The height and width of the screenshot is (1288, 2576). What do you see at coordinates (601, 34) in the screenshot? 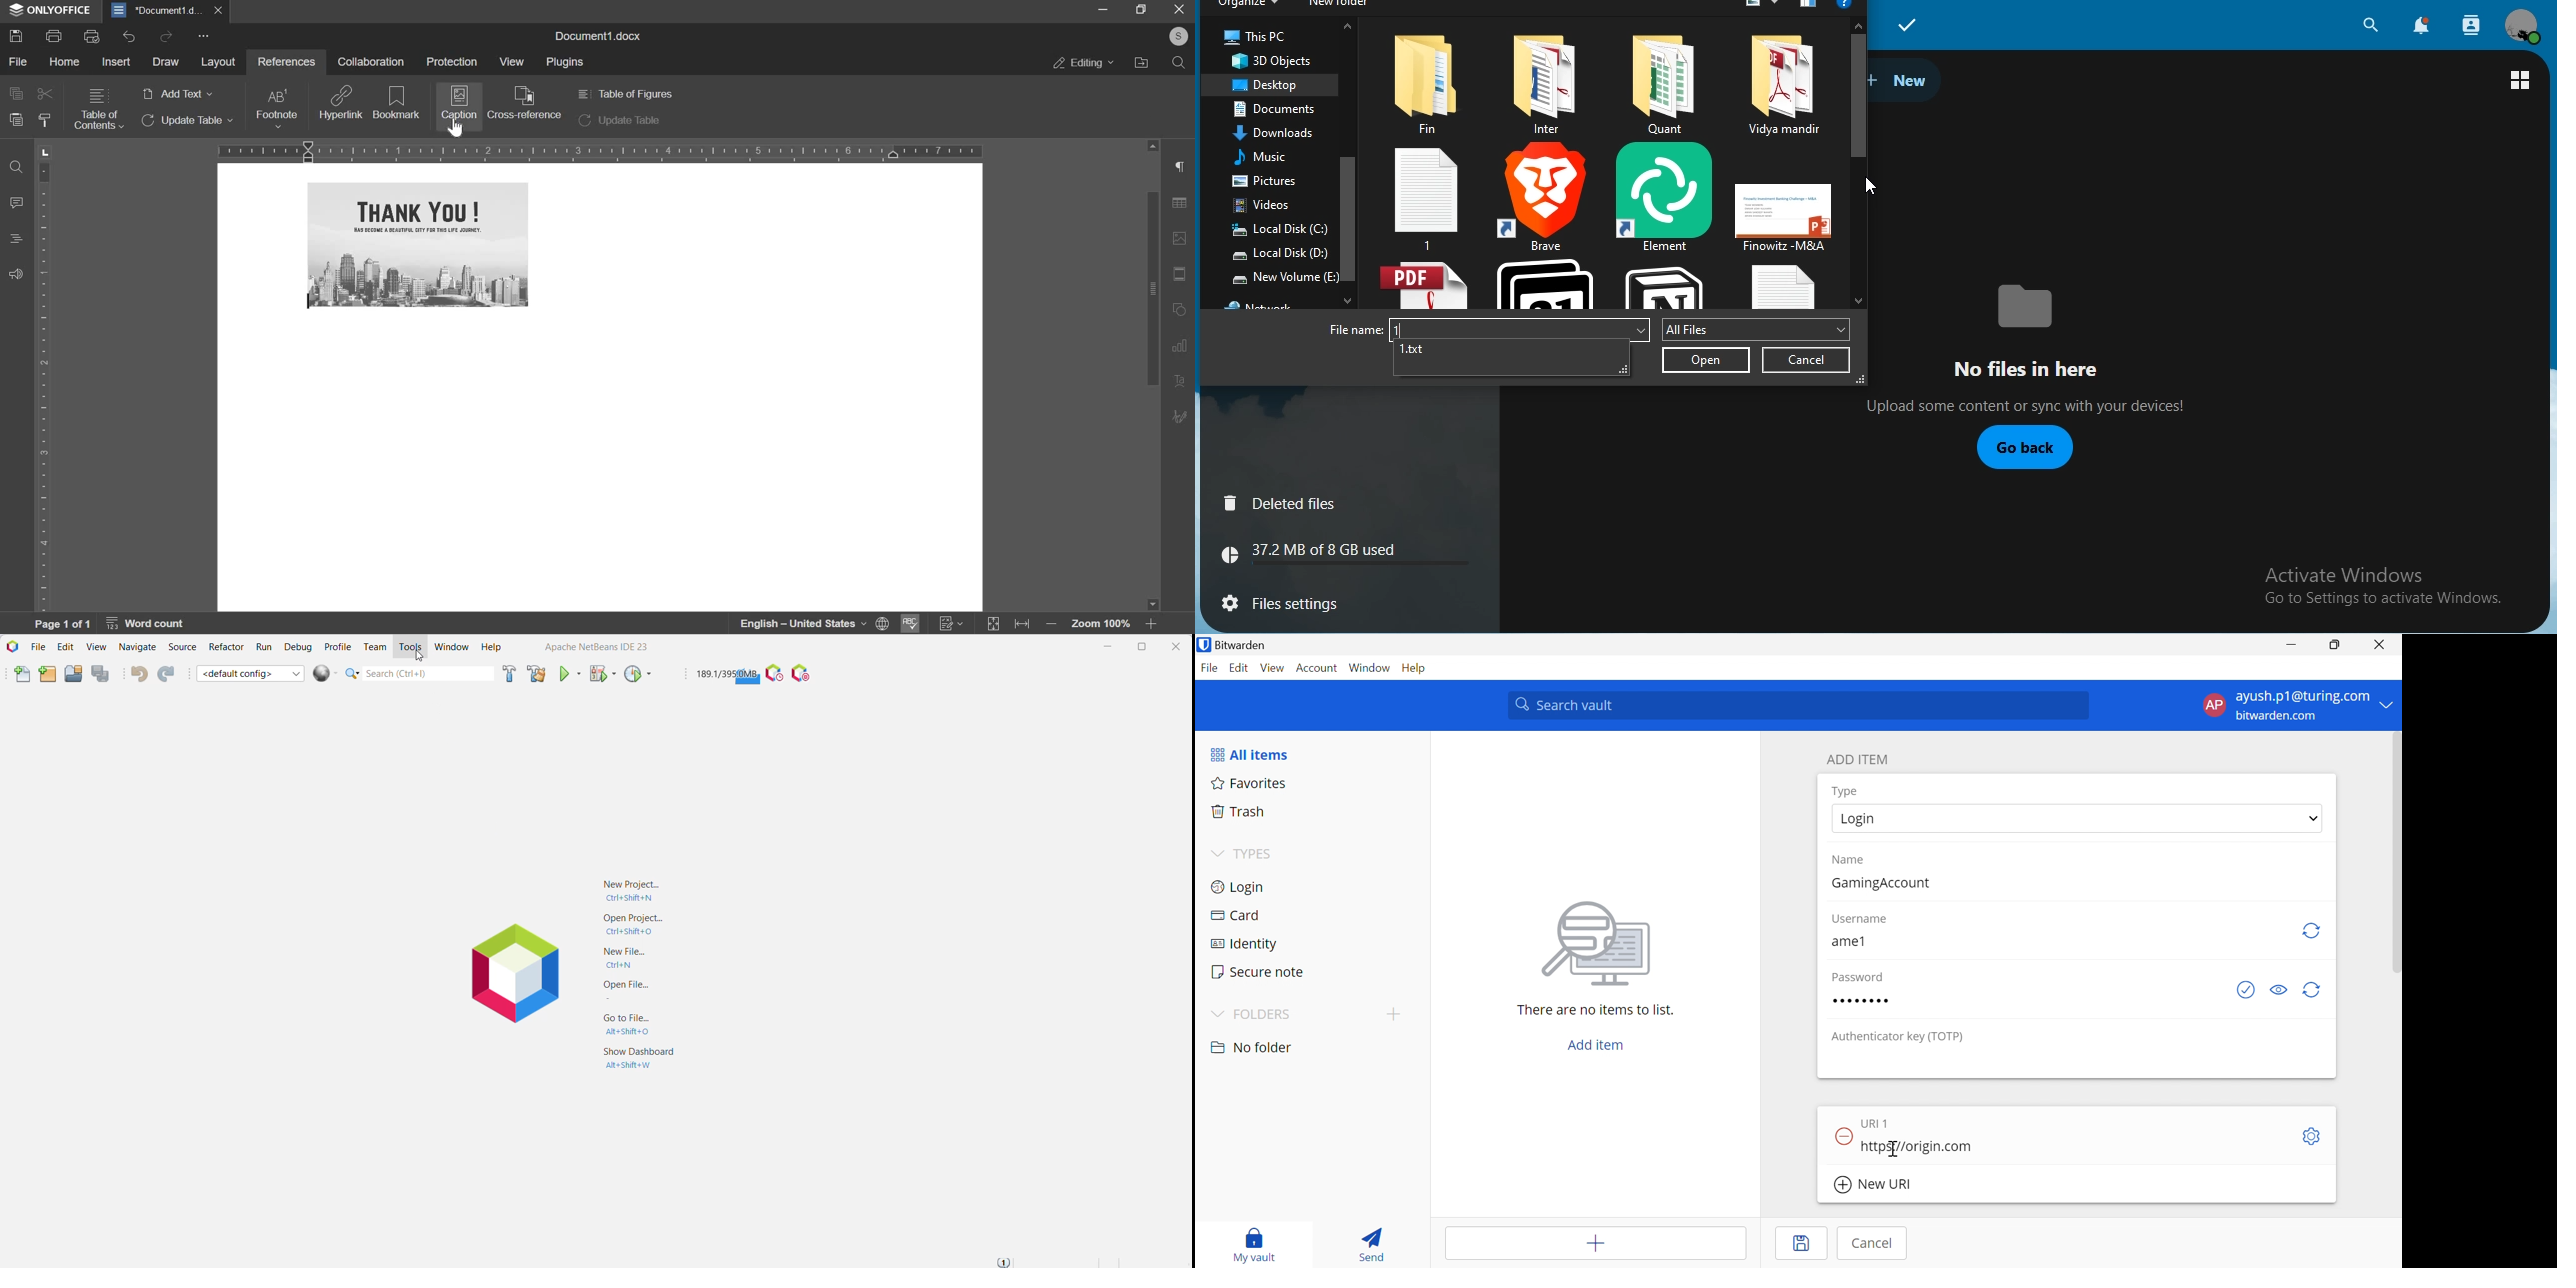
I see `document1.docx` at bounding box center [601, 34].